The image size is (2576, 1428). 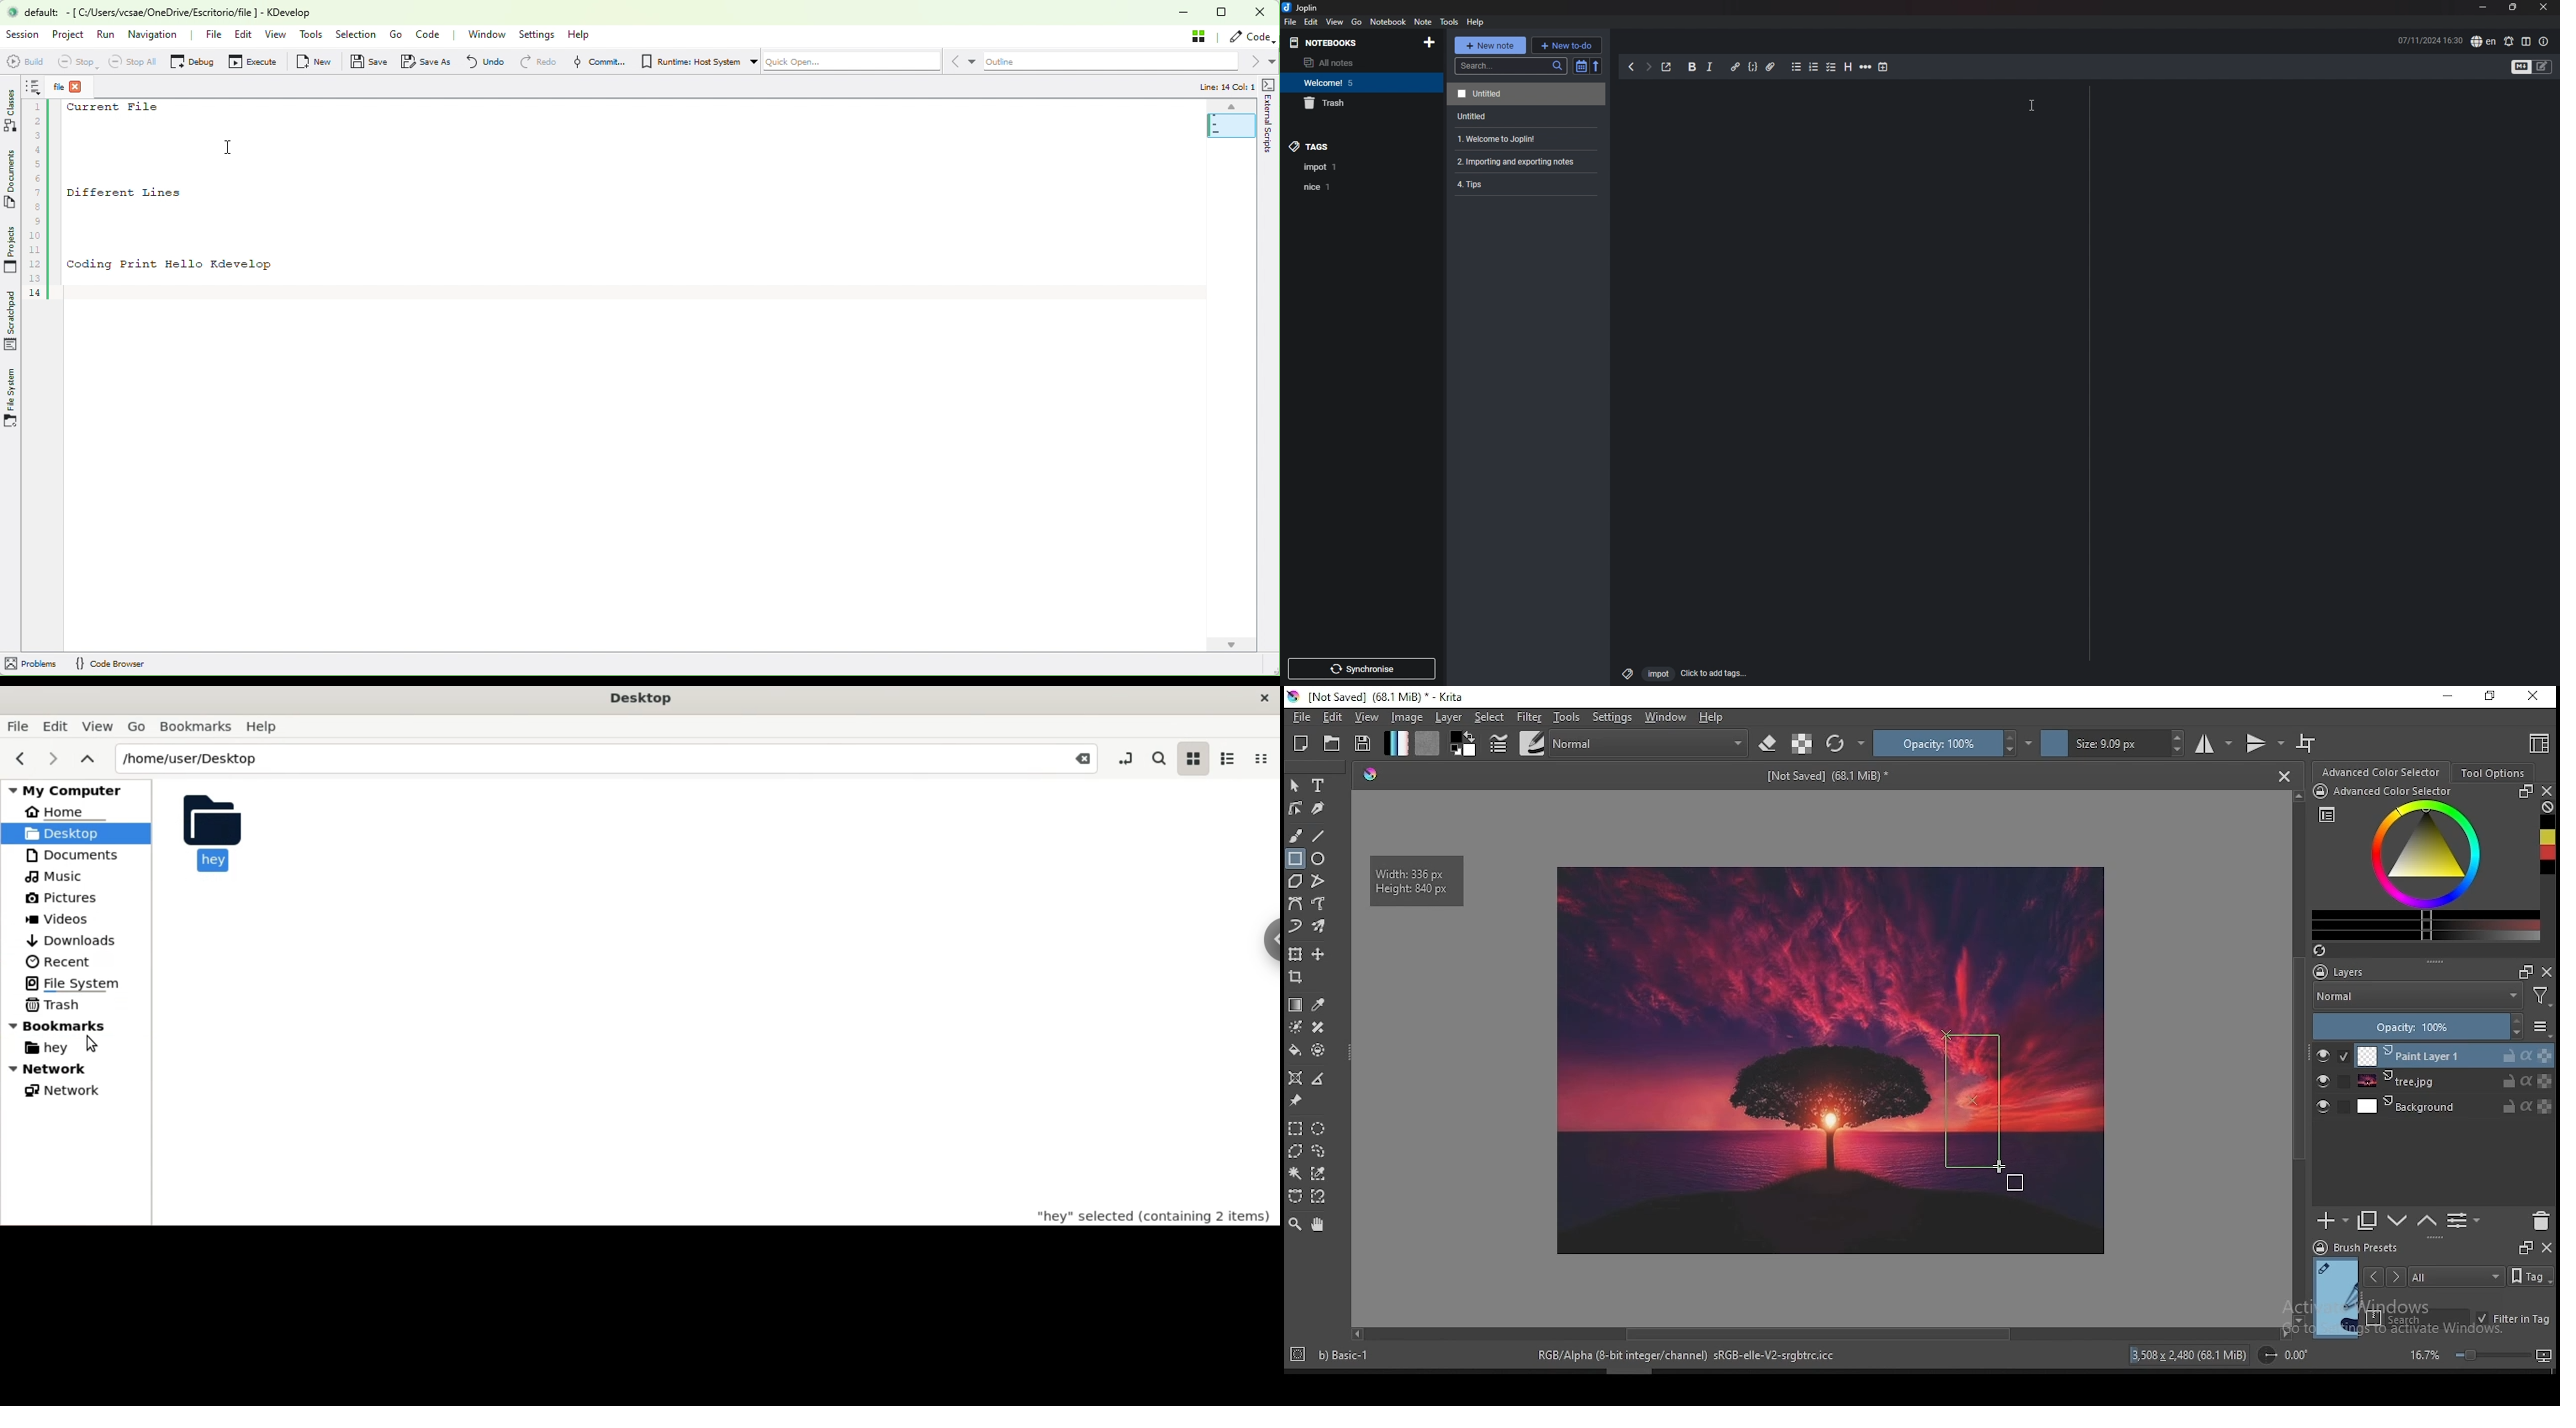 What do you see at coordinates (366, 62) in the screenshot?
I see `Save` at bounding box center [366, 62].